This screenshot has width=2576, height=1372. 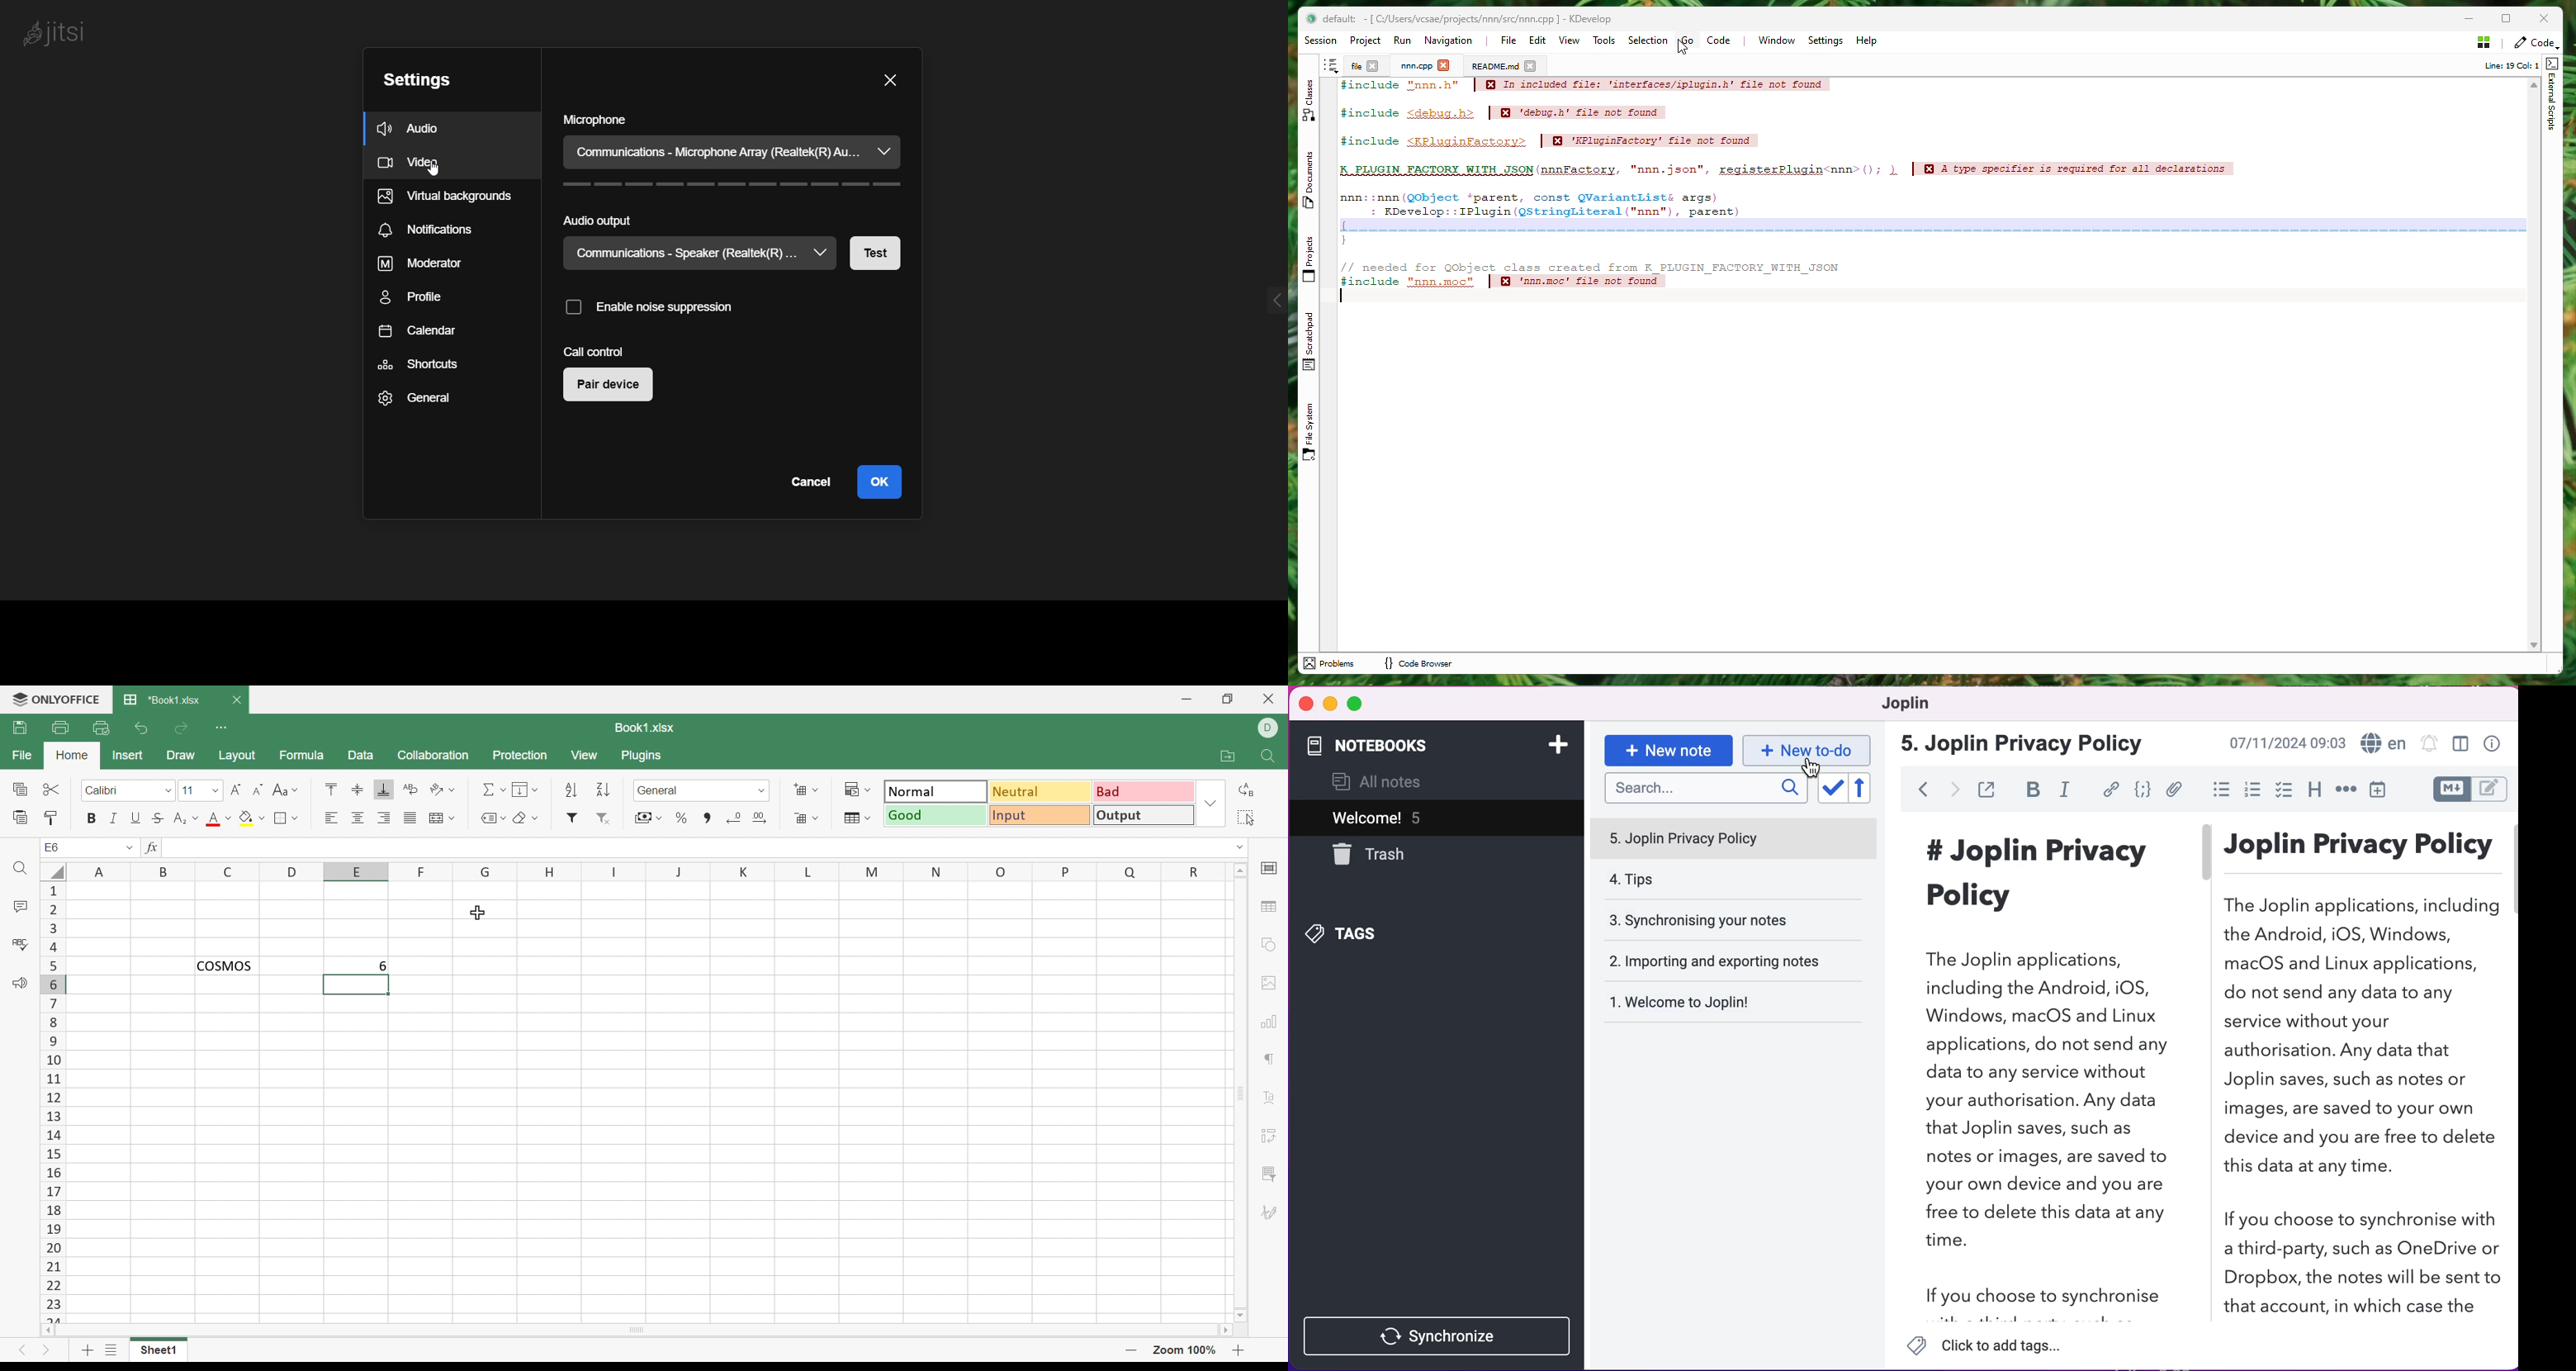 I want to click on bulleted lists, so click(x=2219, y=793).